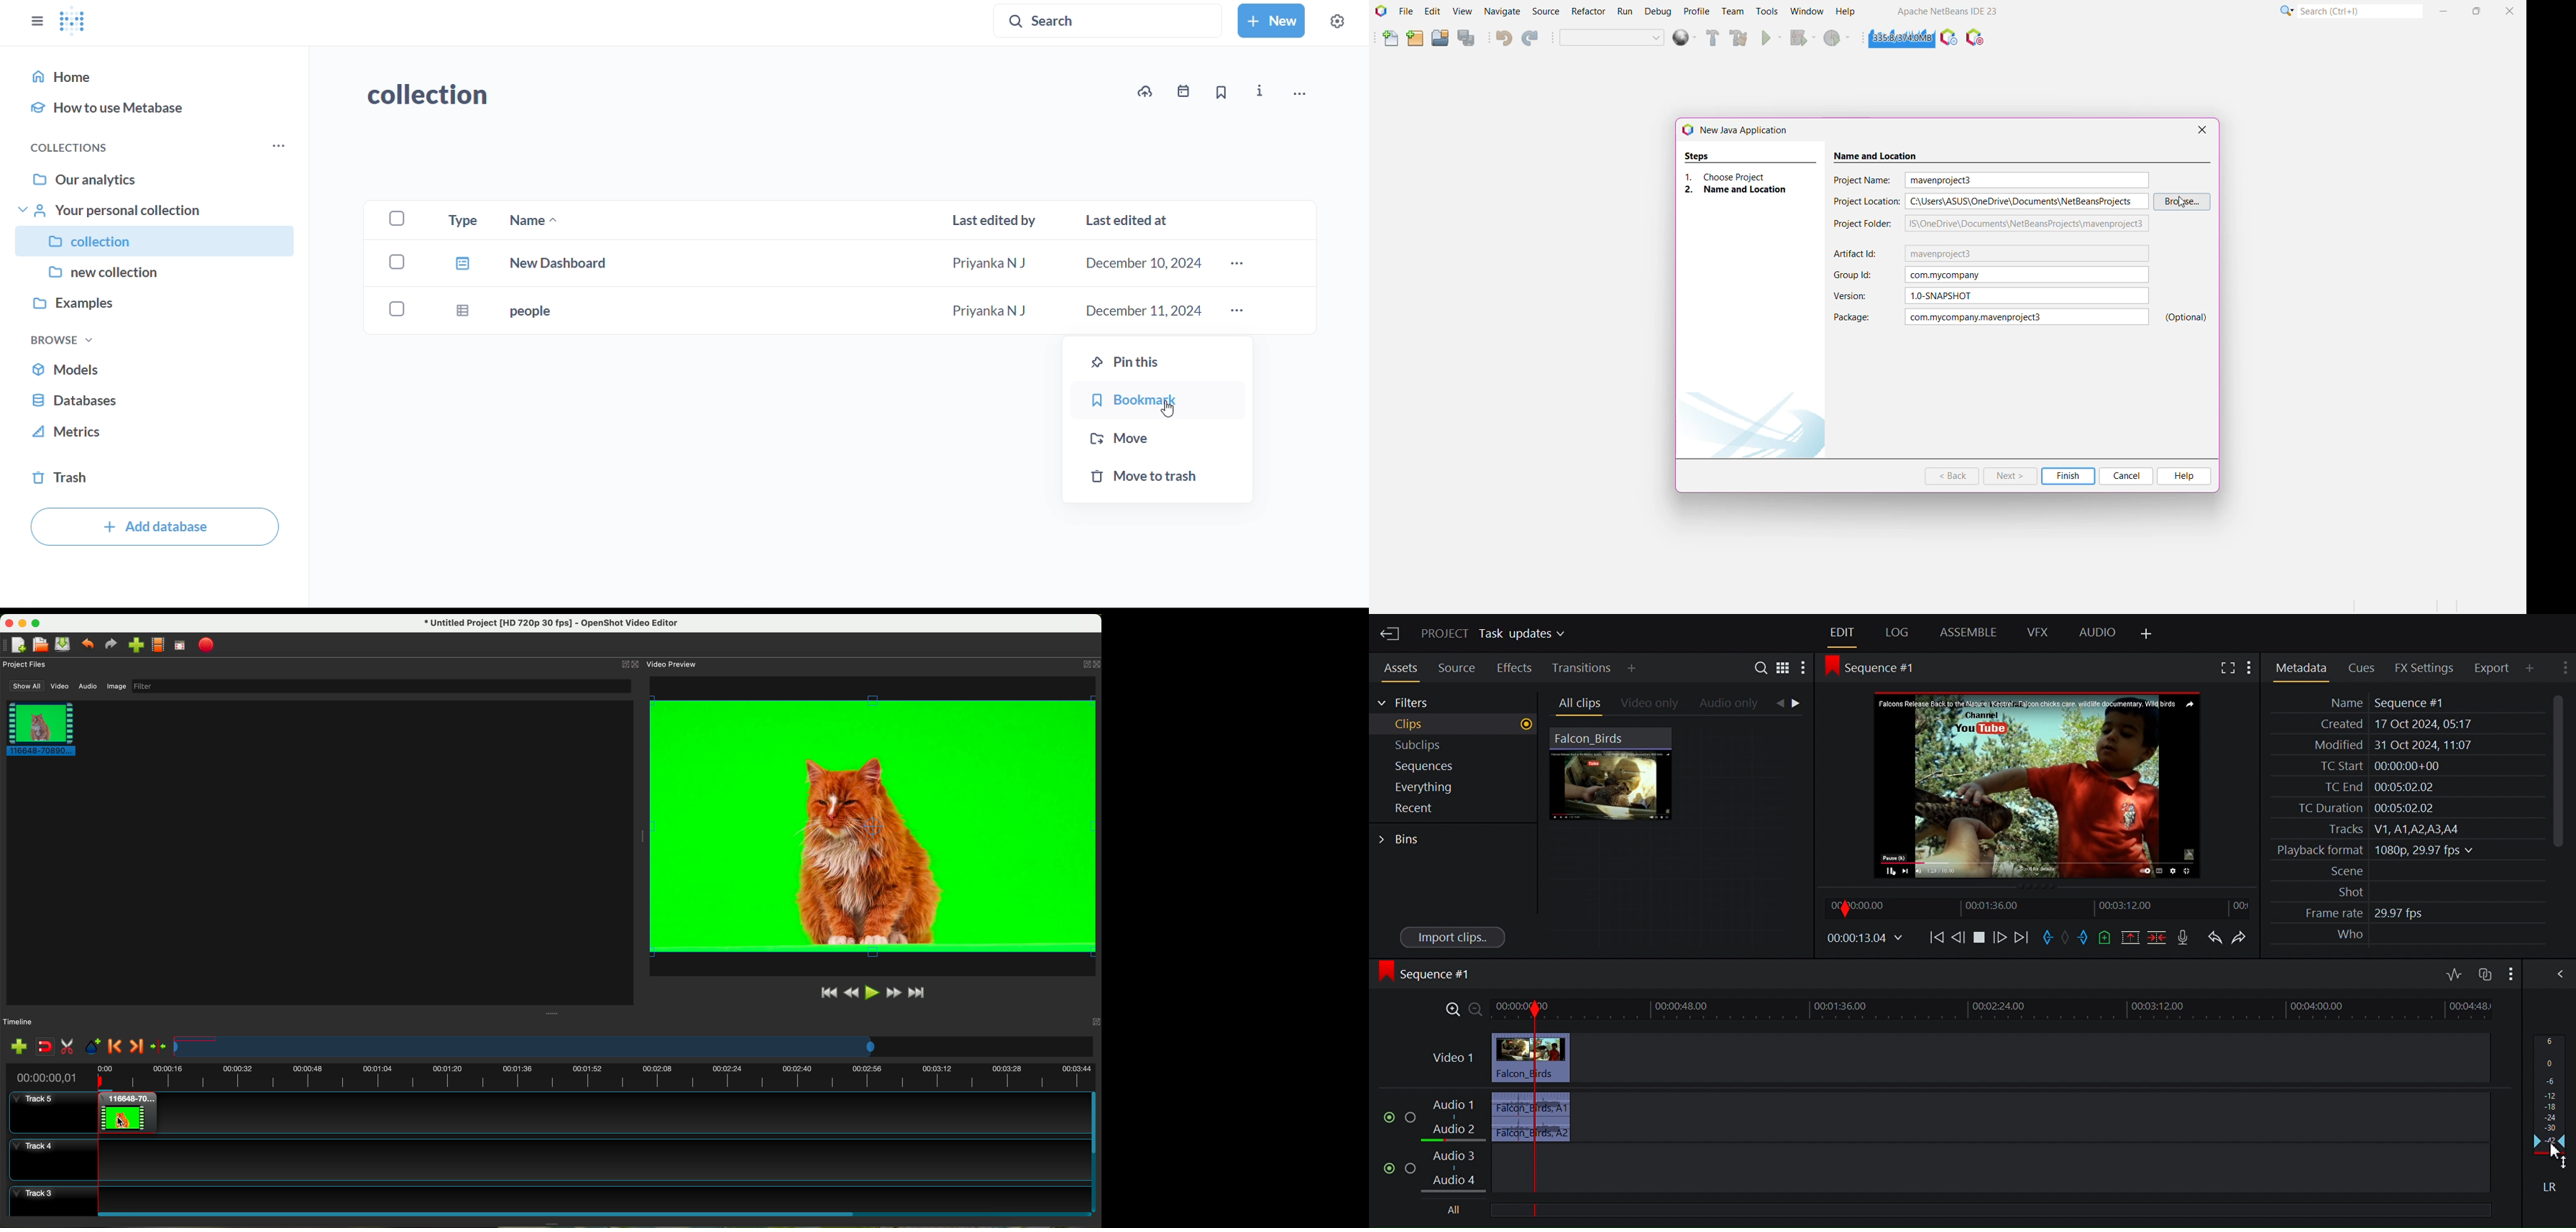 This screenshot has width=2576, height=1232. I want to click on Audio 4, so click(1458, 1181).